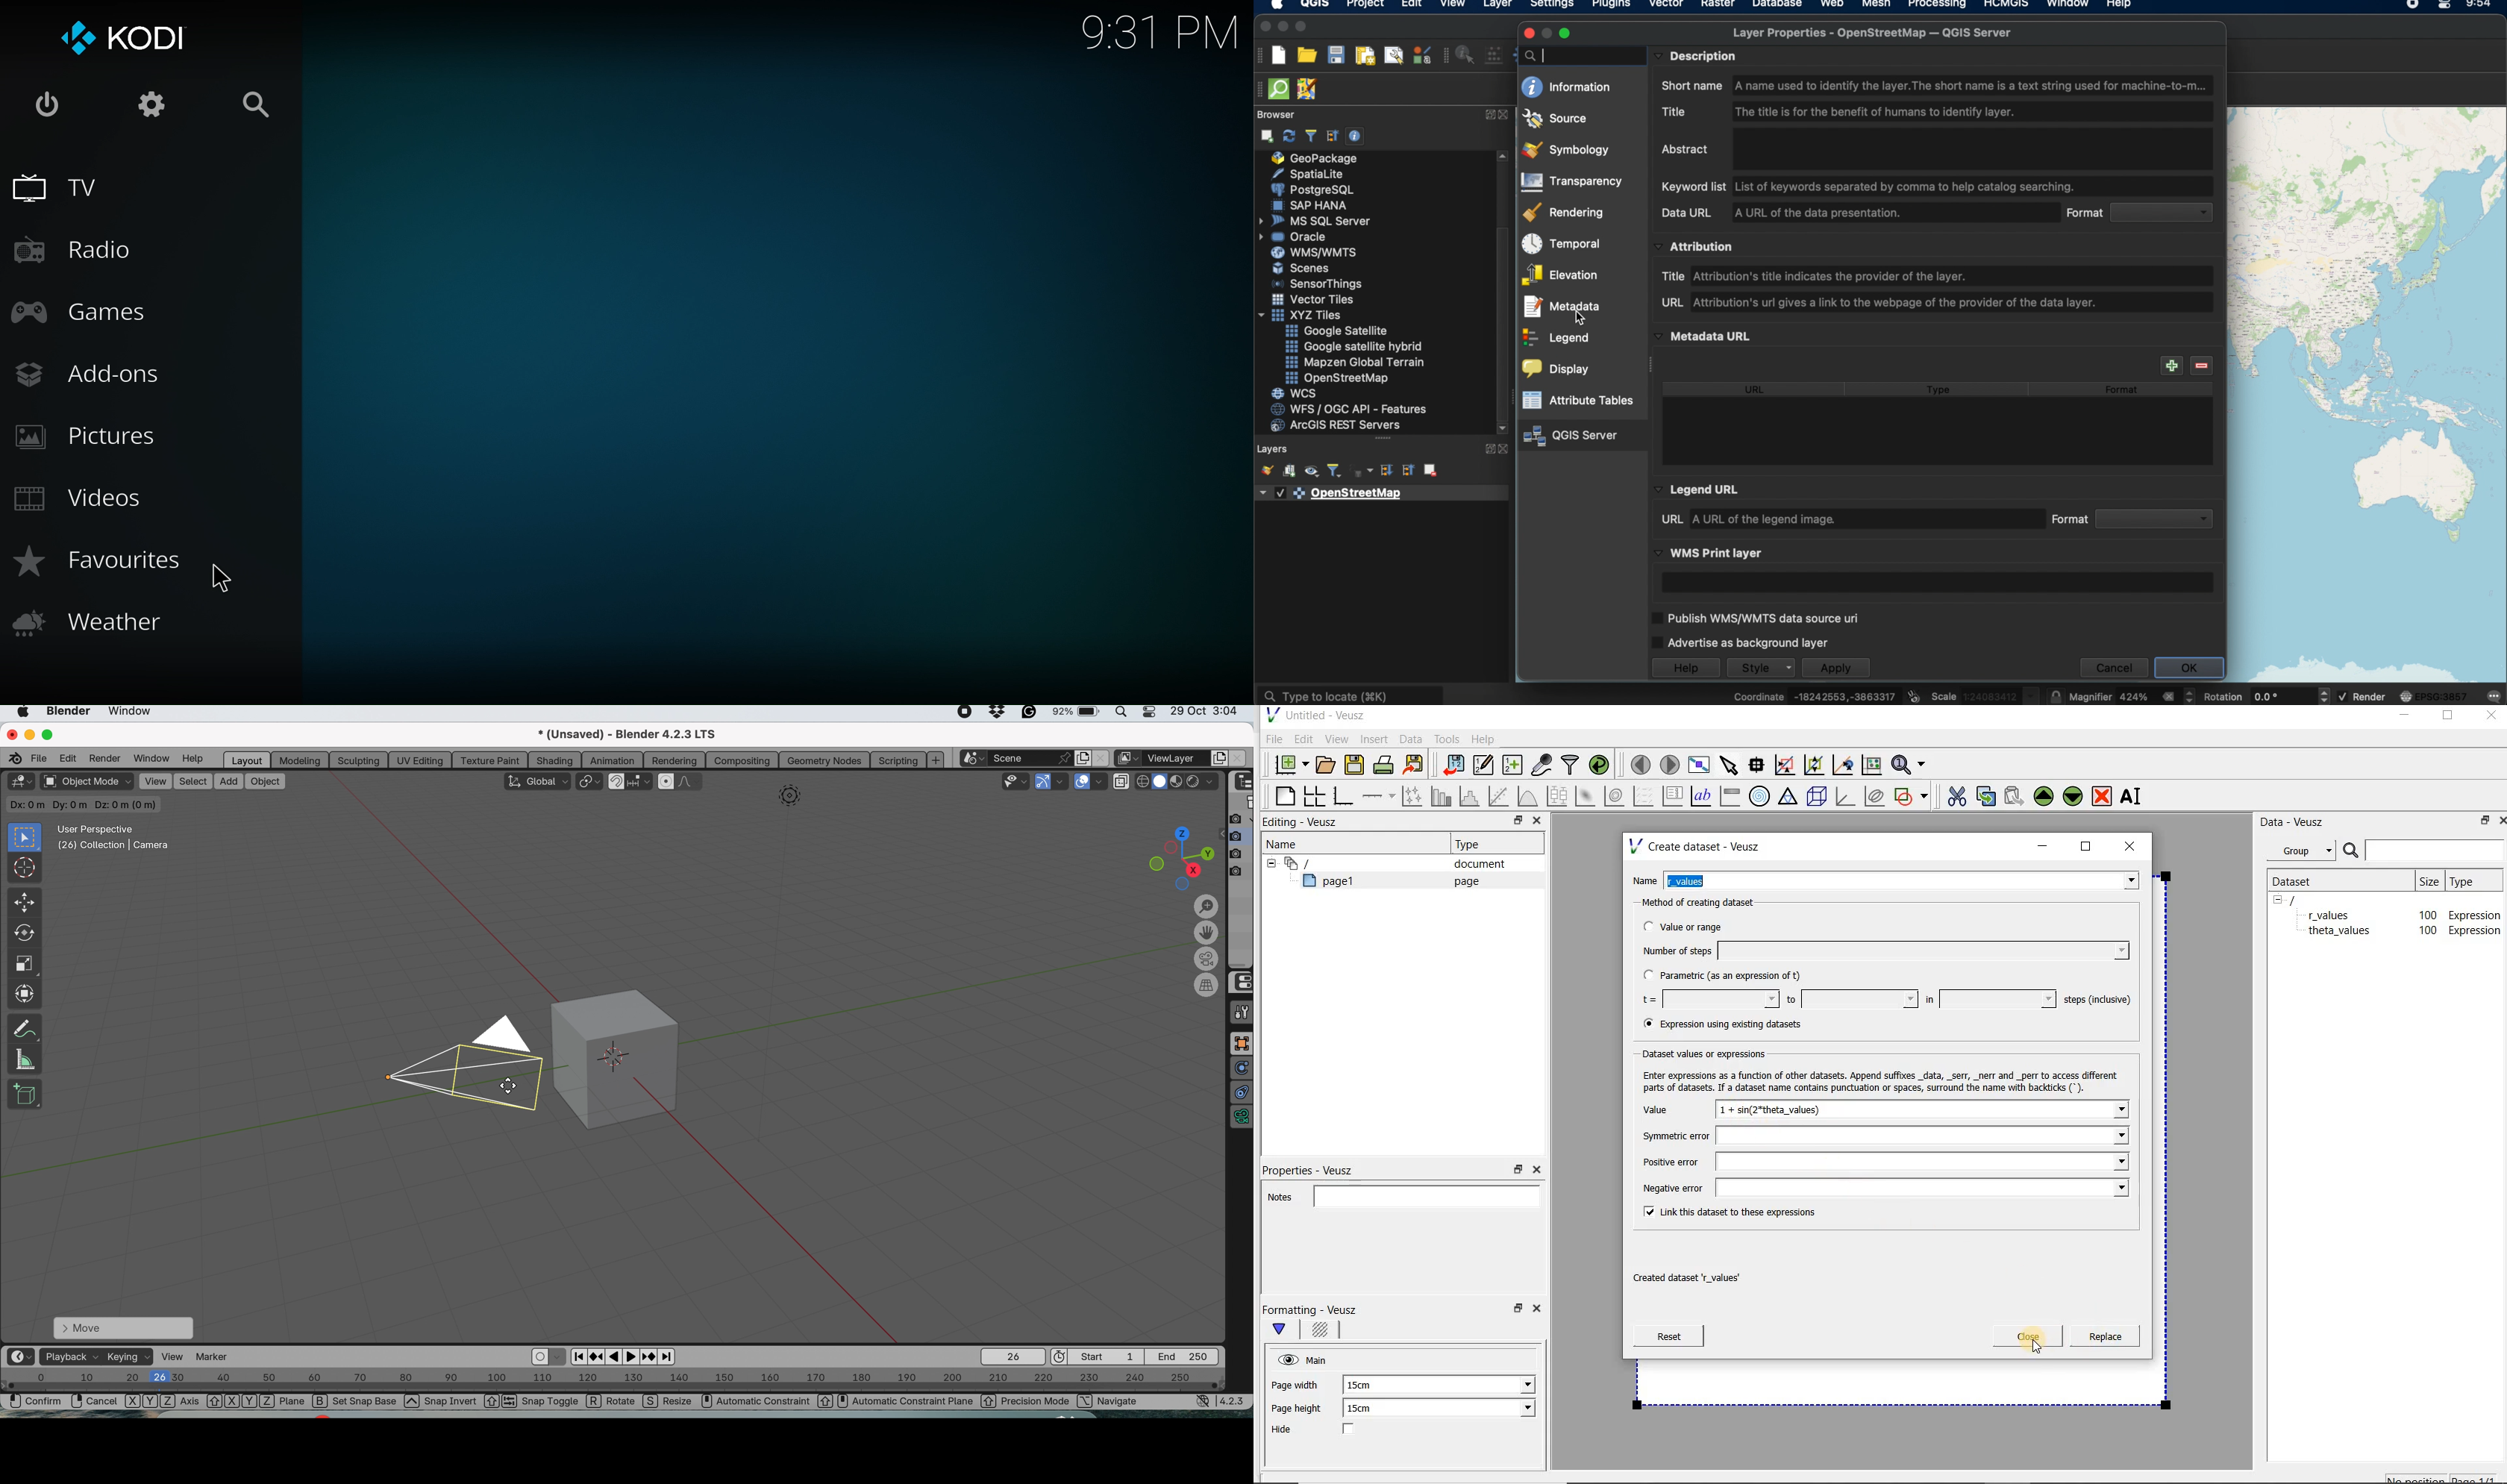 This screenshot has height=1484, width=2520. I want to click on active workspace, so click(1126, 759).